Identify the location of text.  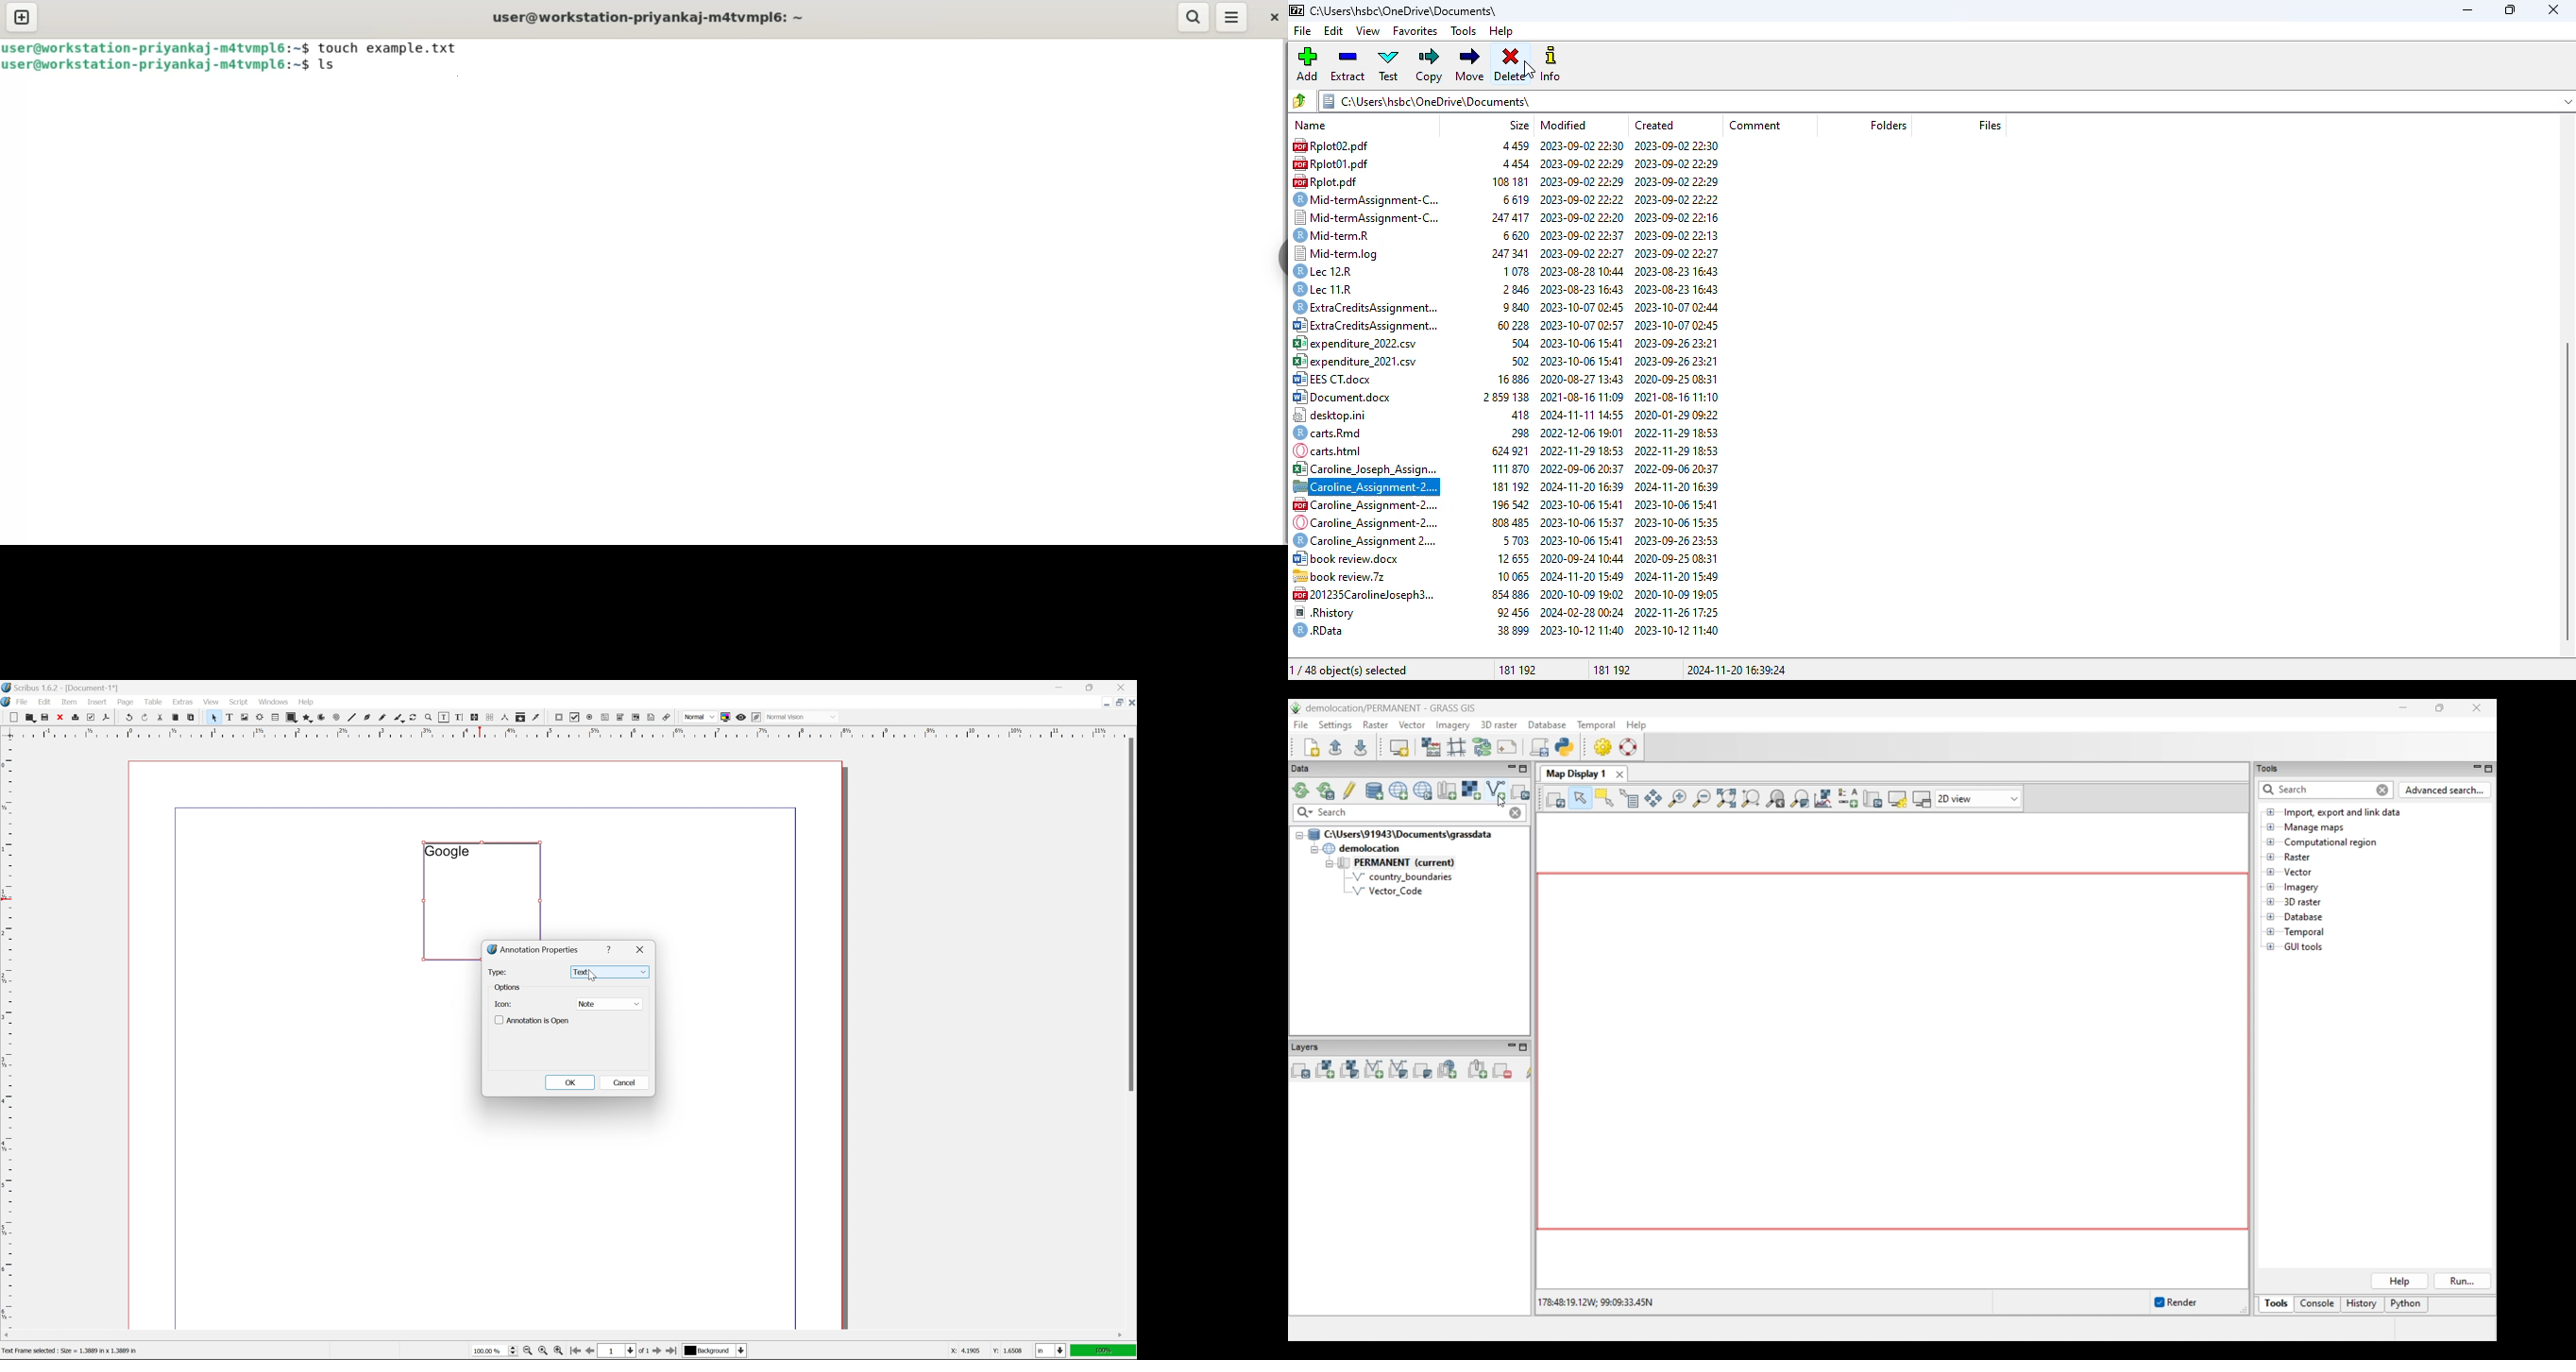
(611, 972).